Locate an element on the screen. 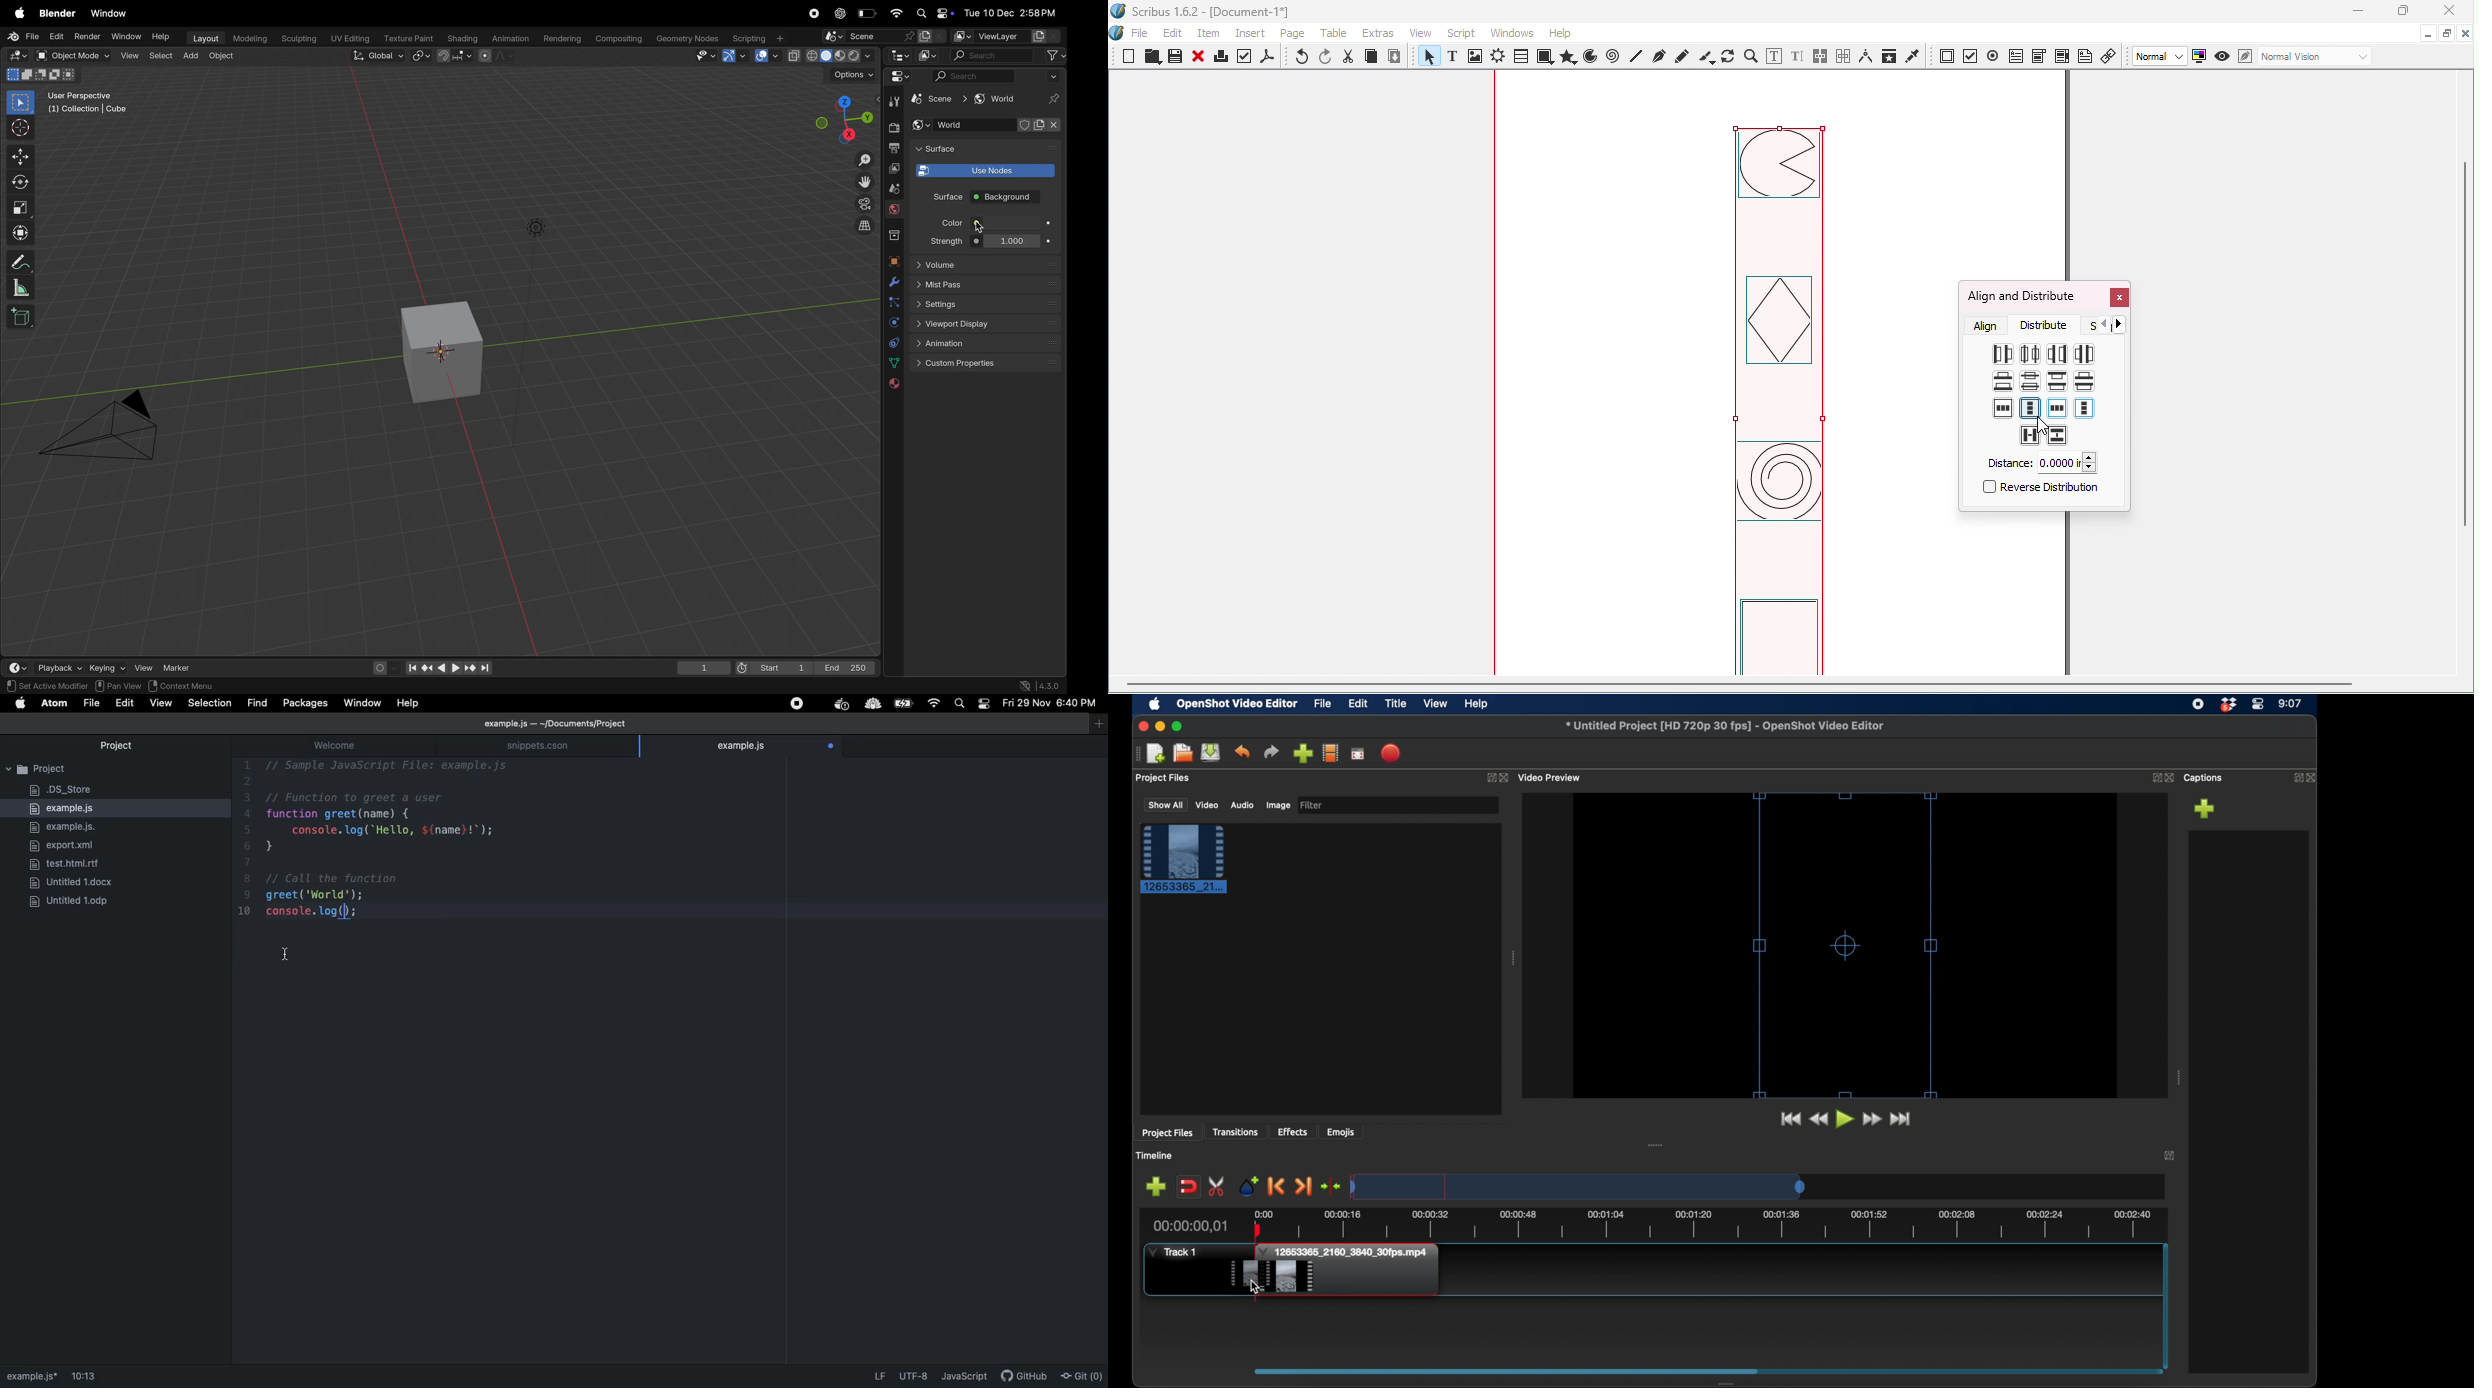 The height and width of the screenshot is (1400, 2492). Extensions is located at coordinates (803, 703).